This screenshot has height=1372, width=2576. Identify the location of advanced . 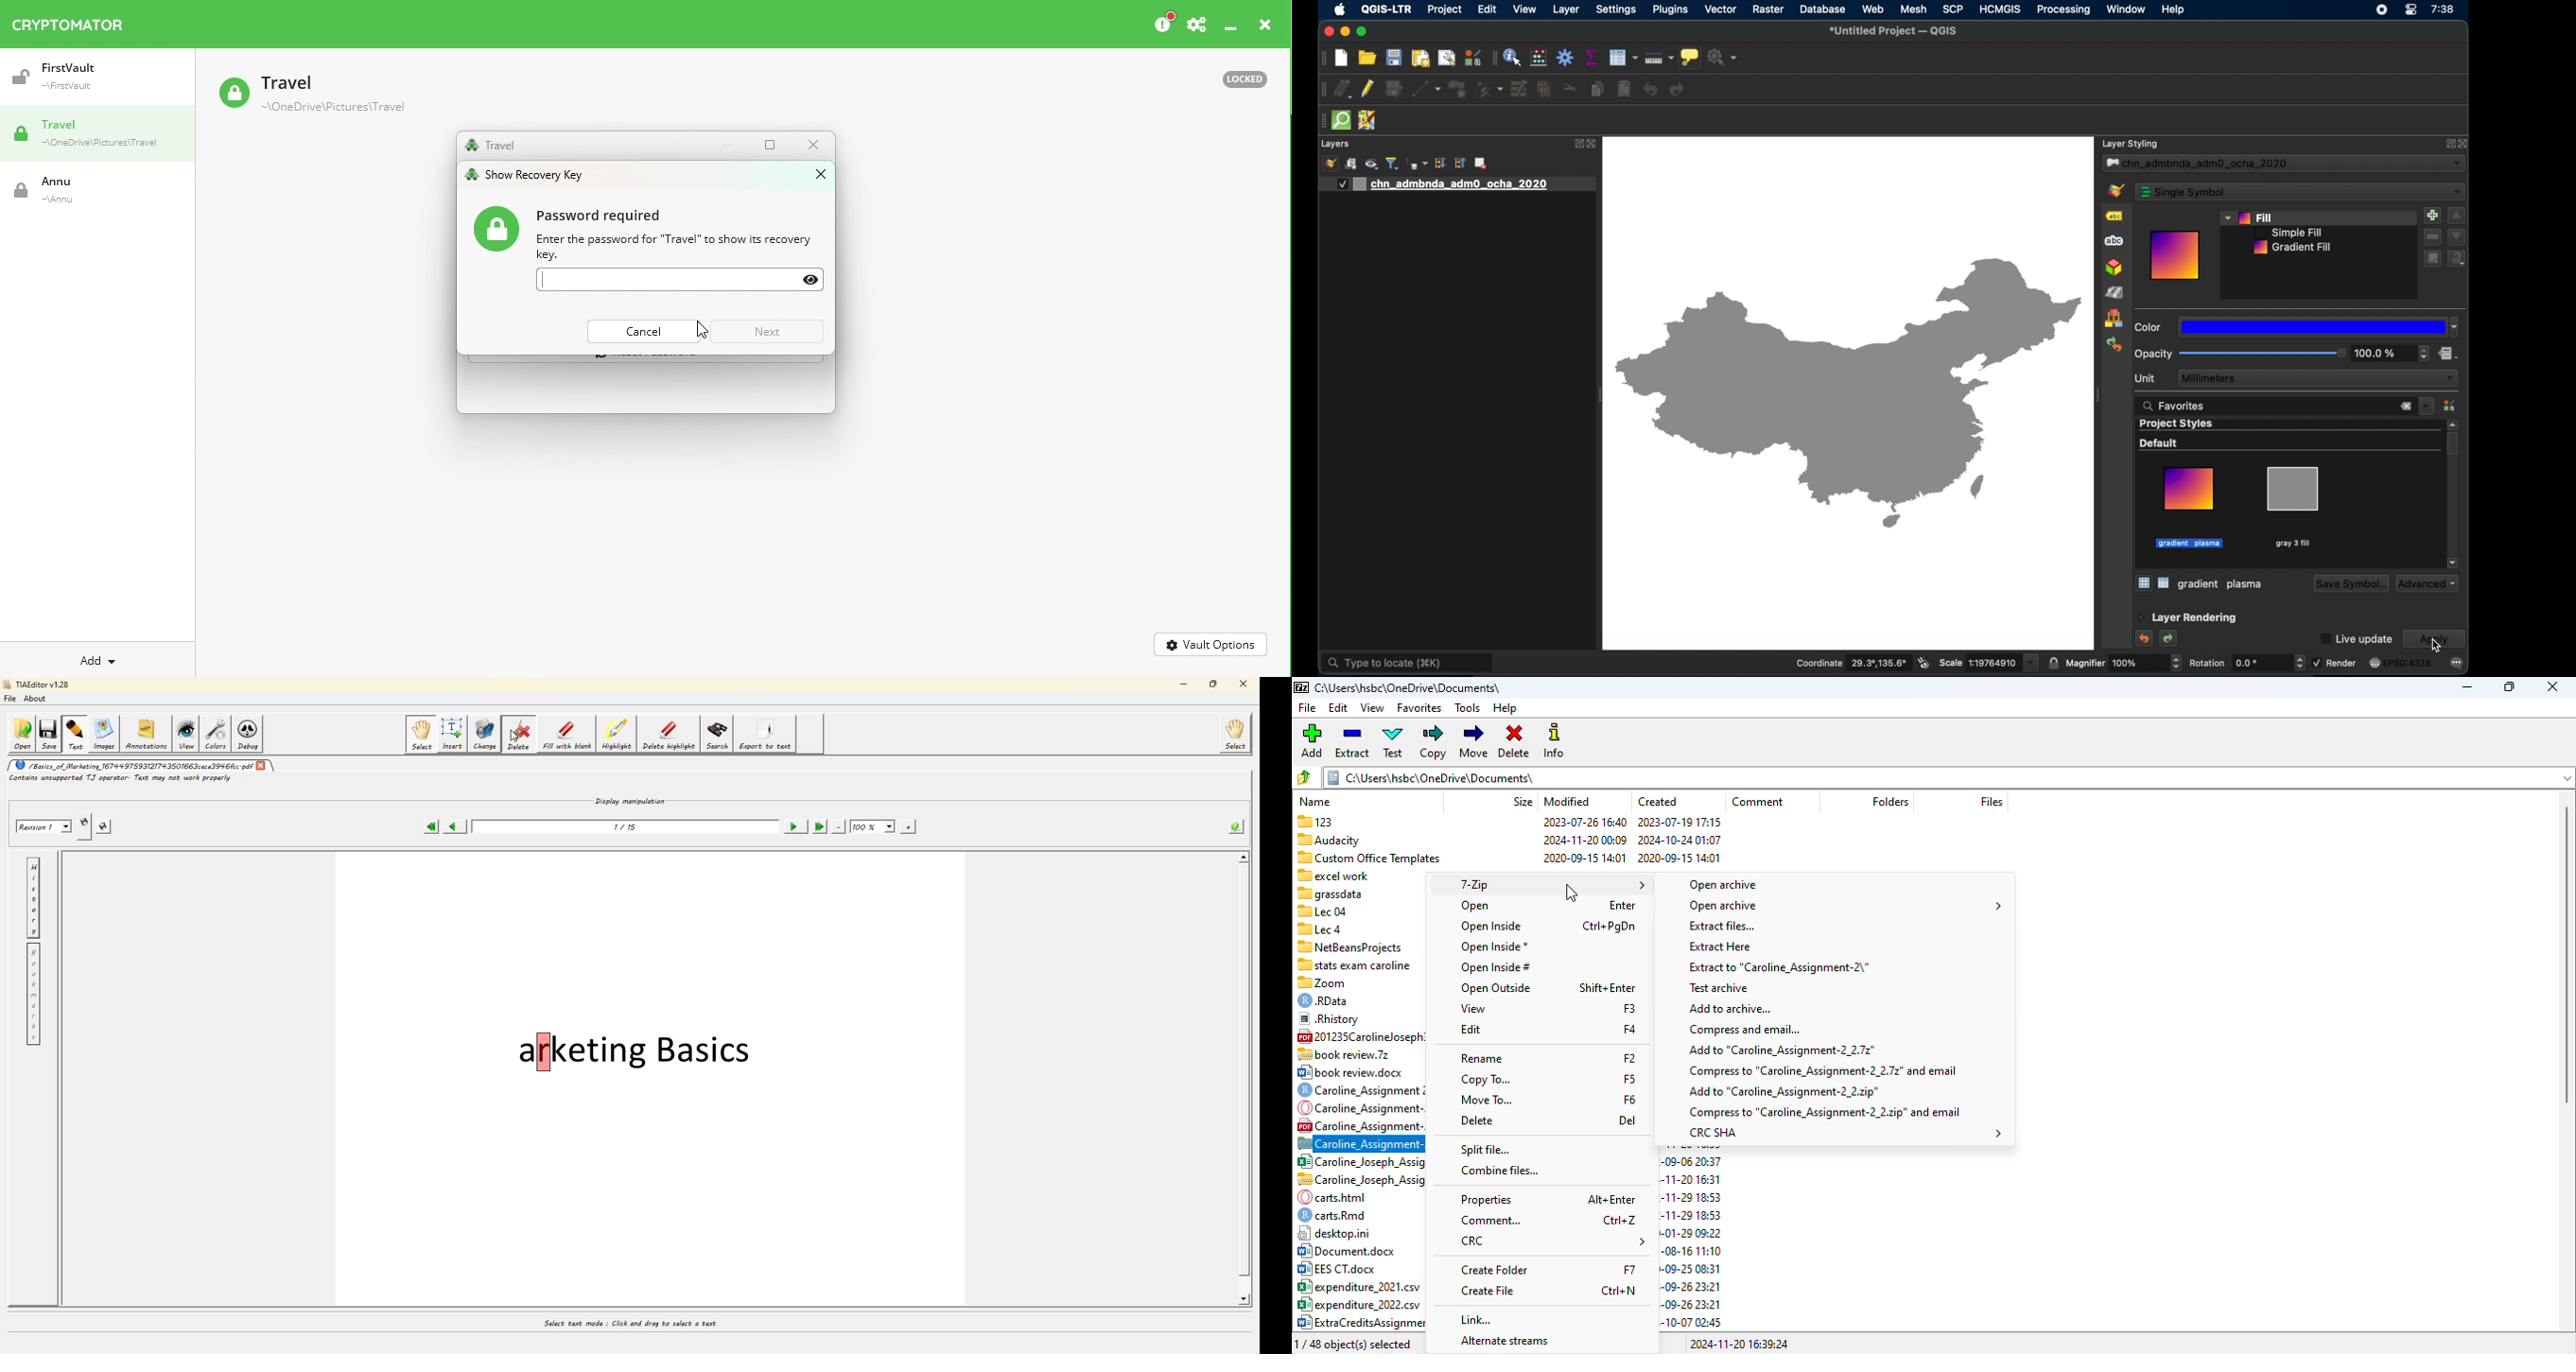
(2428, 584).